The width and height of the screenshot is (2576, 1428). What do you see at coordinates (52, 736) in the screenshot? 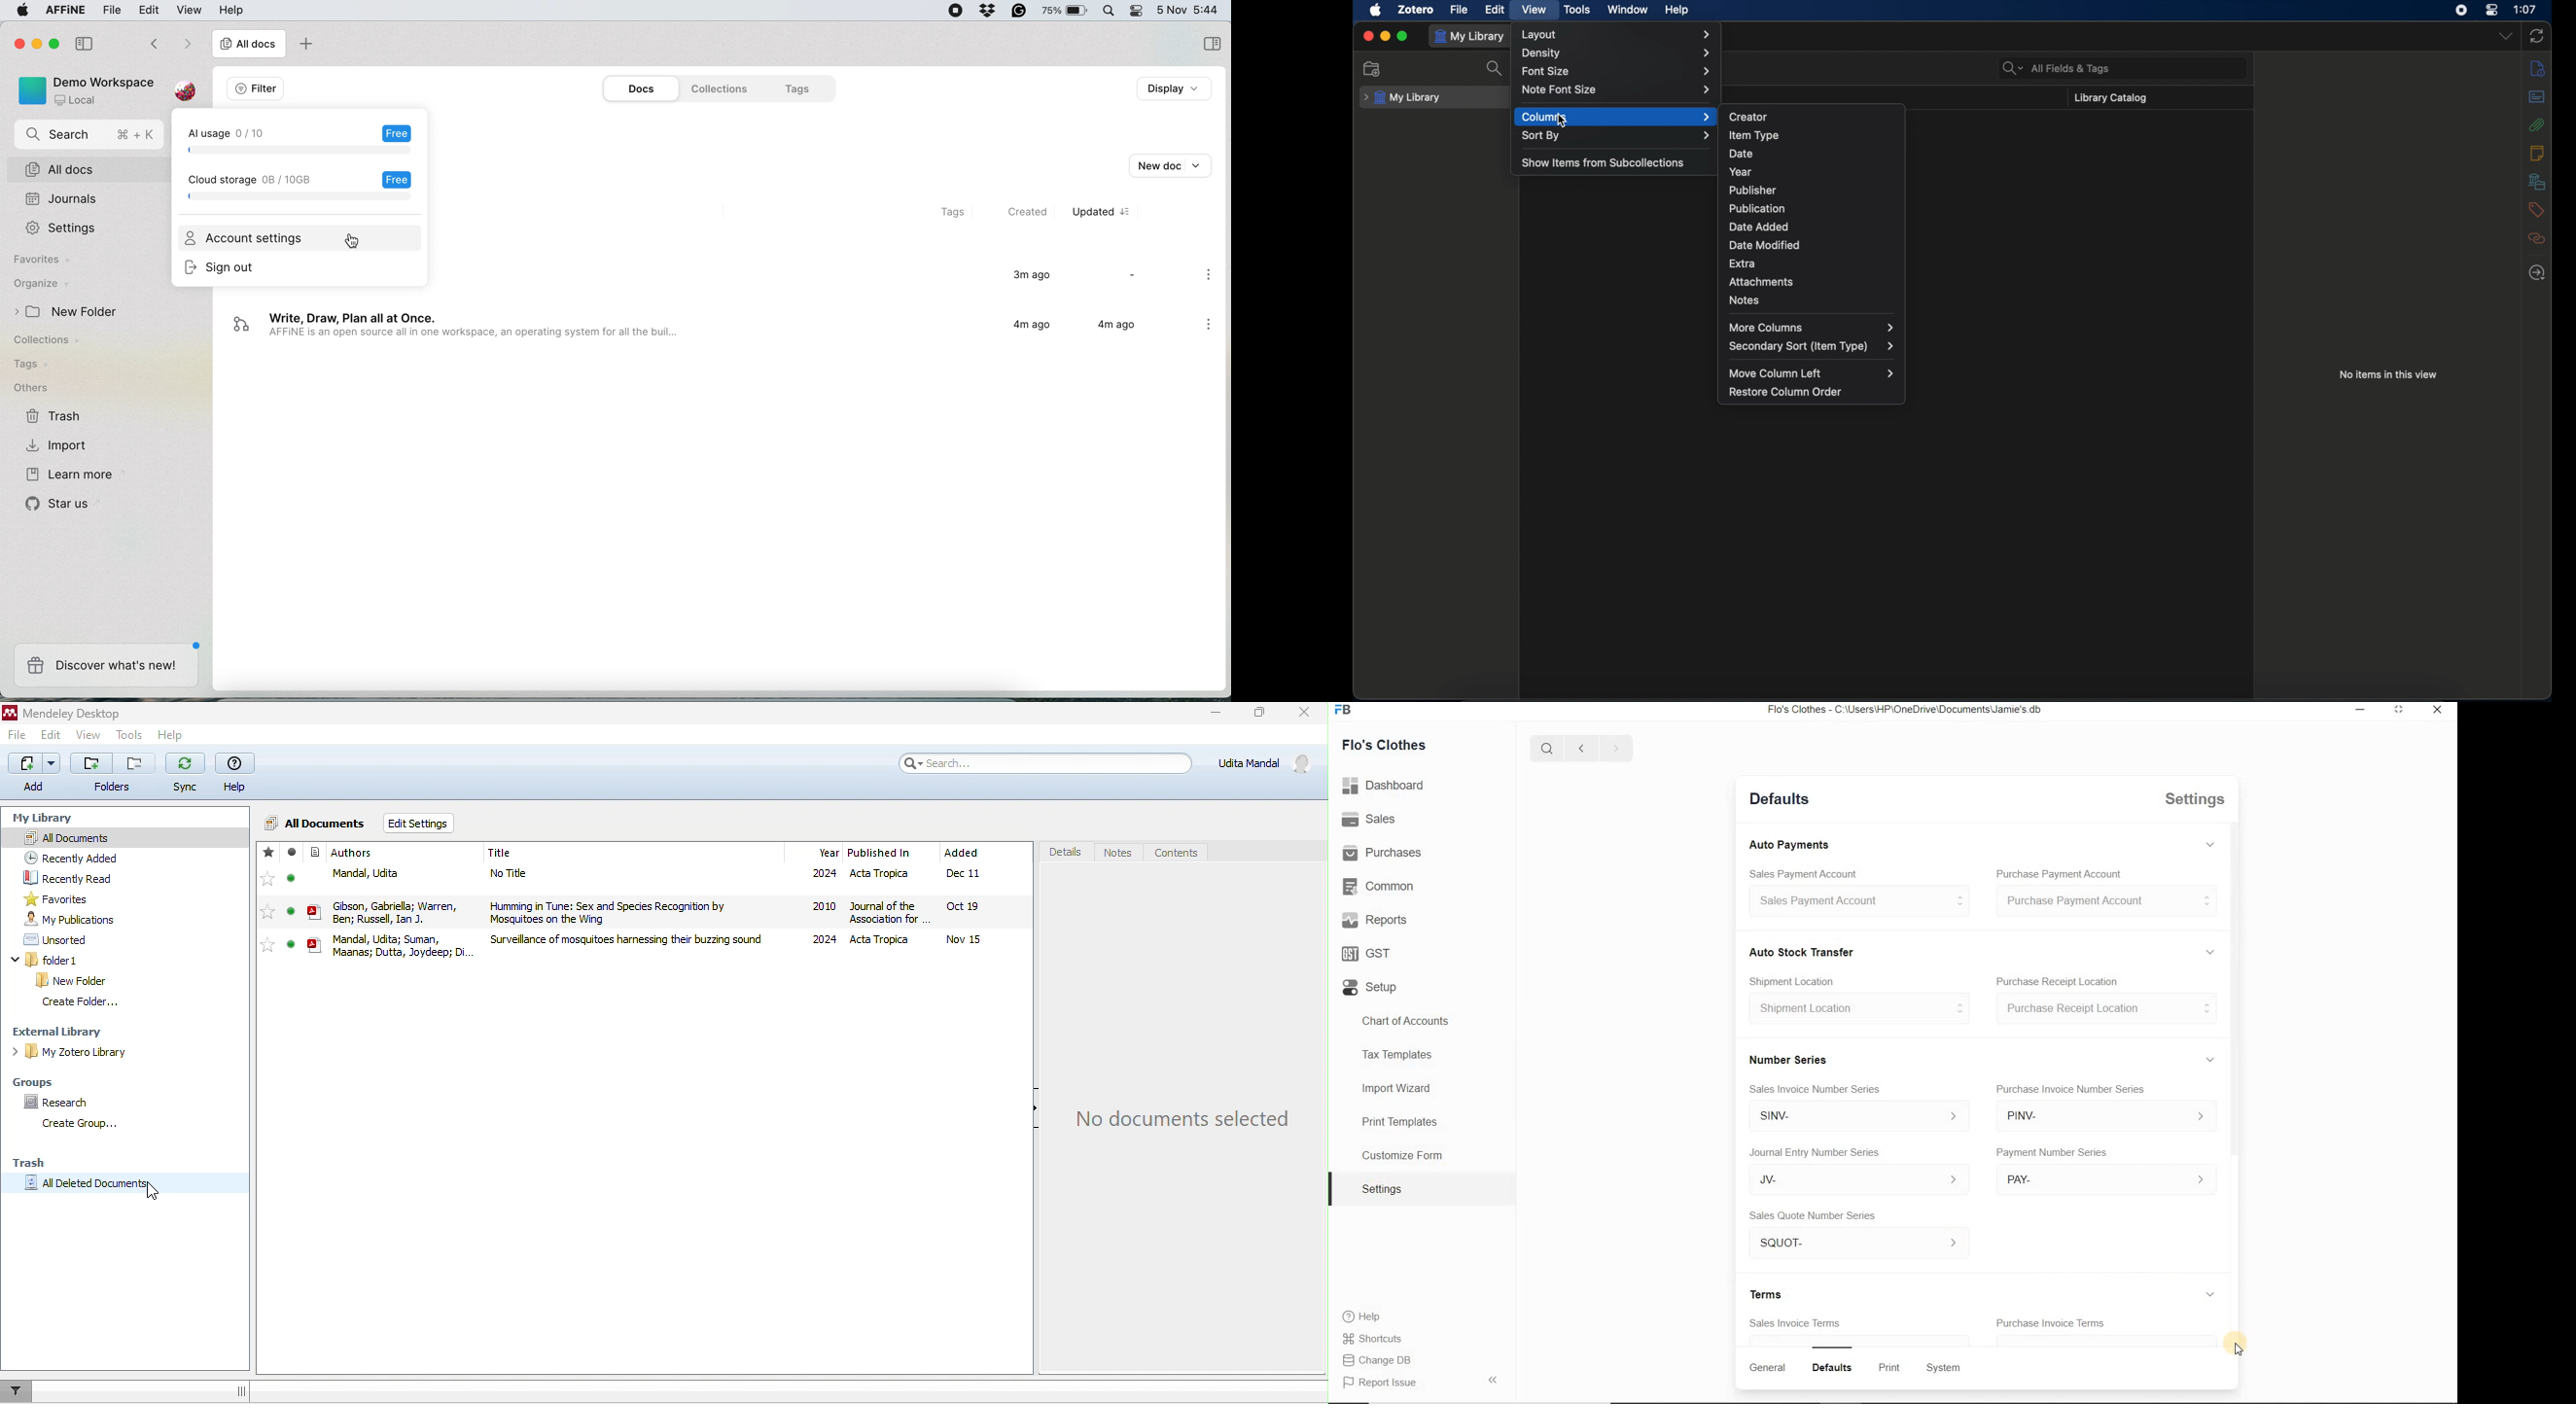
I see `edit` at bounding box center [52, 736].